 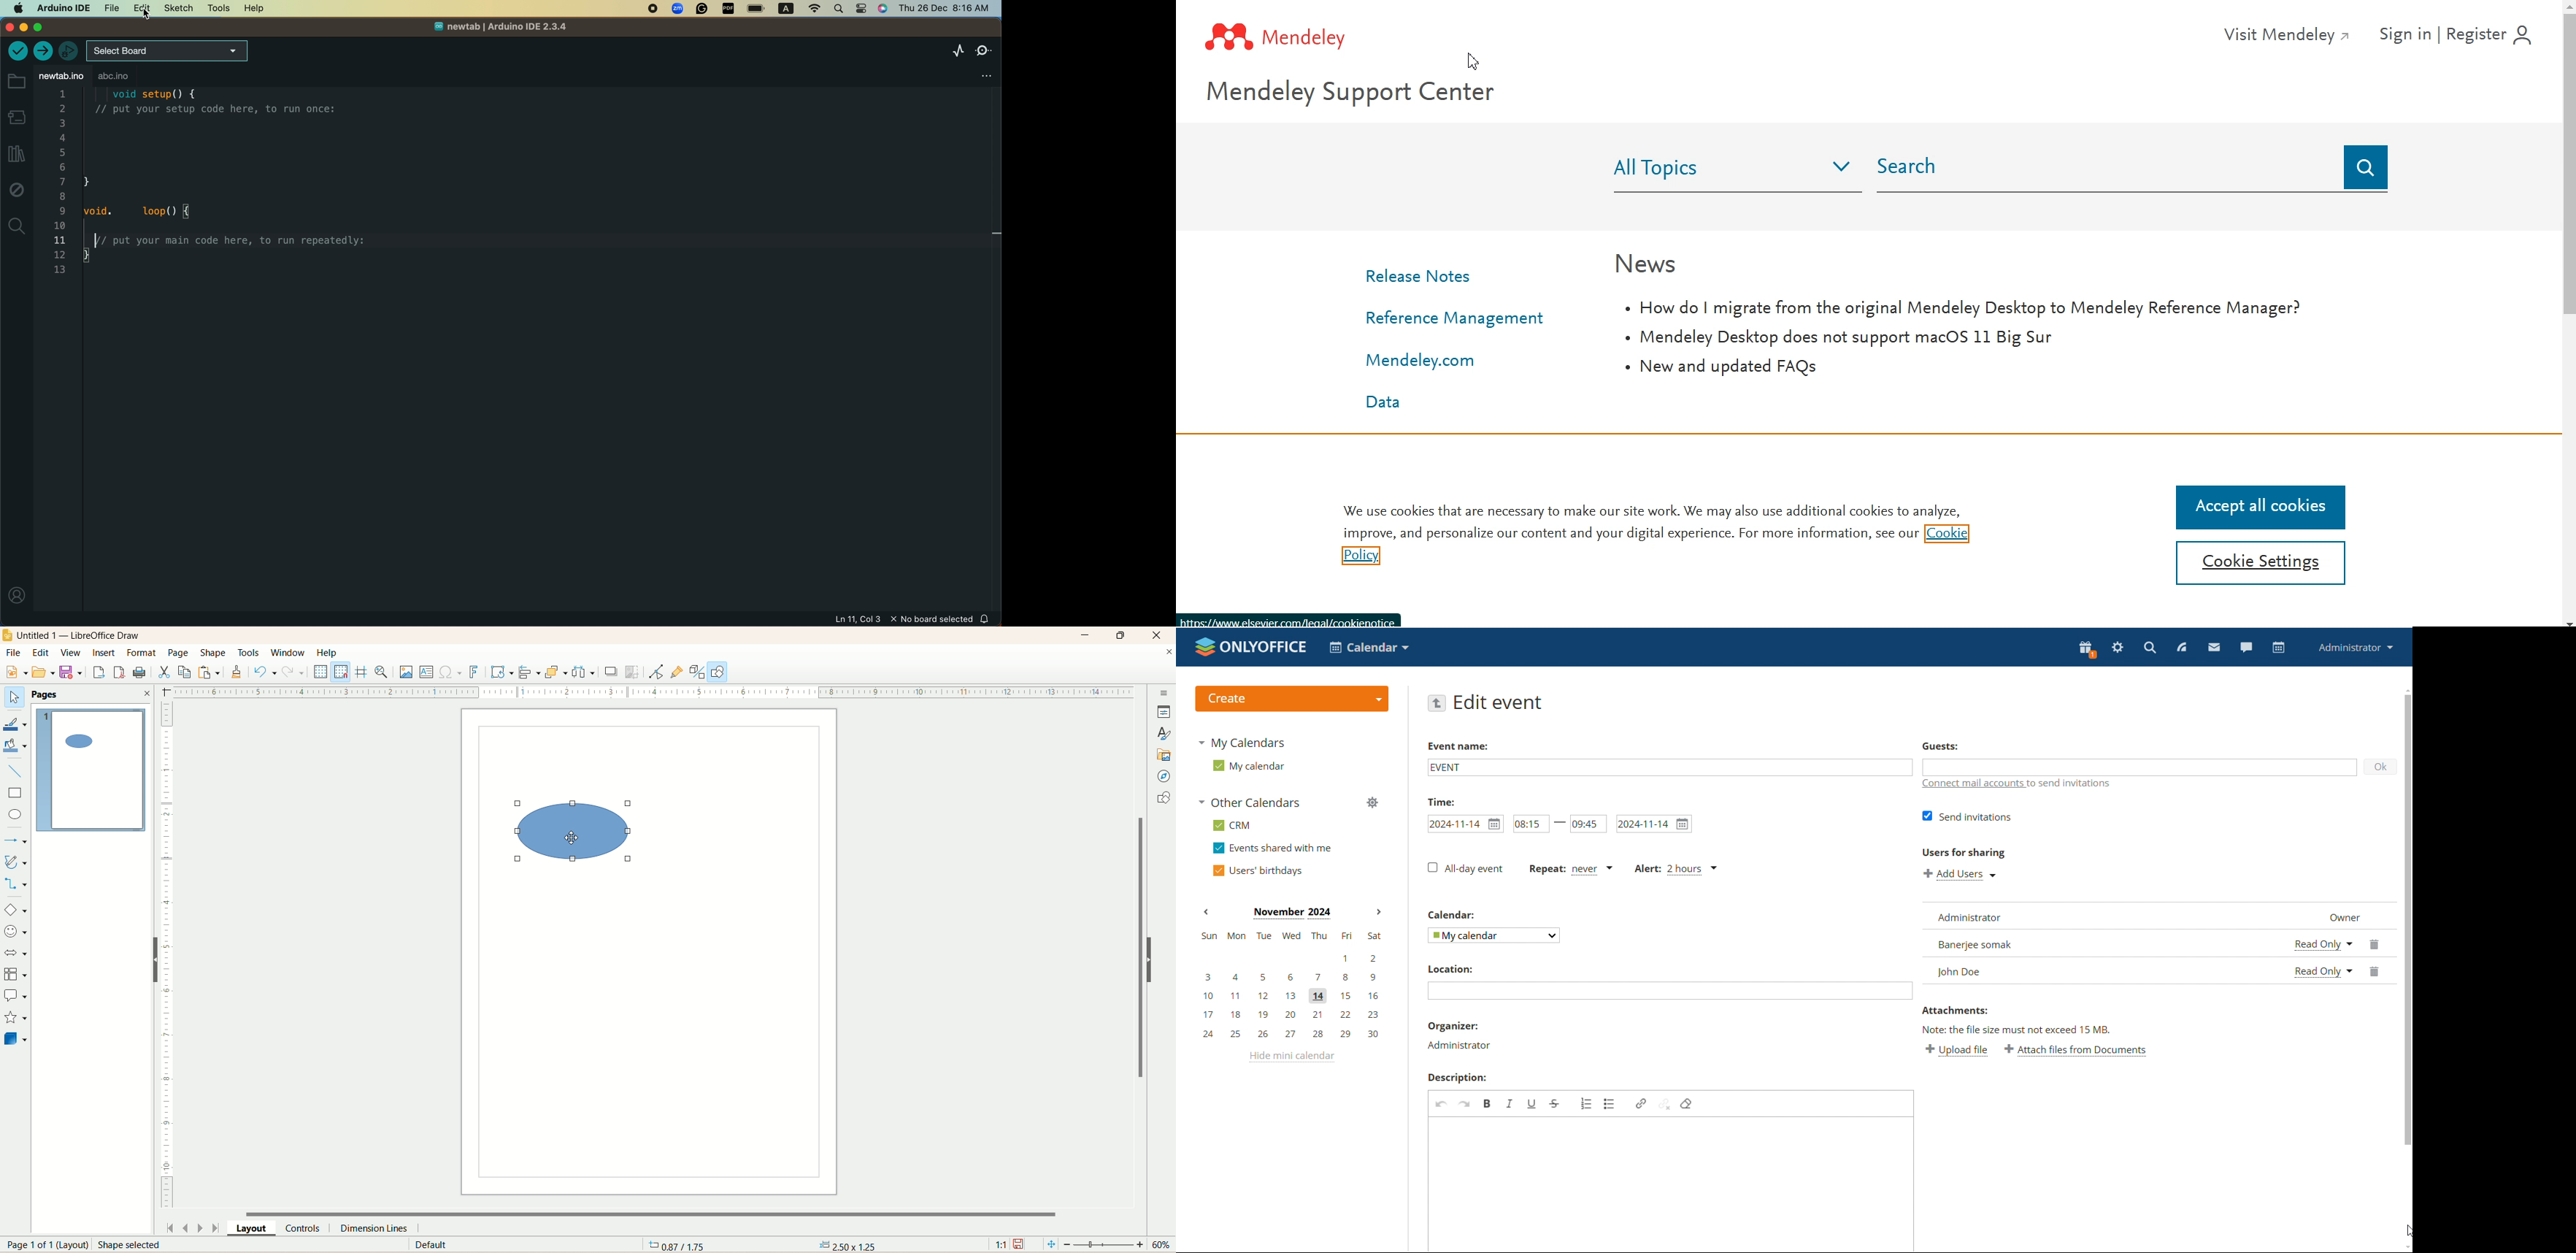 I want to click on redo, so click(x=295, y=673).